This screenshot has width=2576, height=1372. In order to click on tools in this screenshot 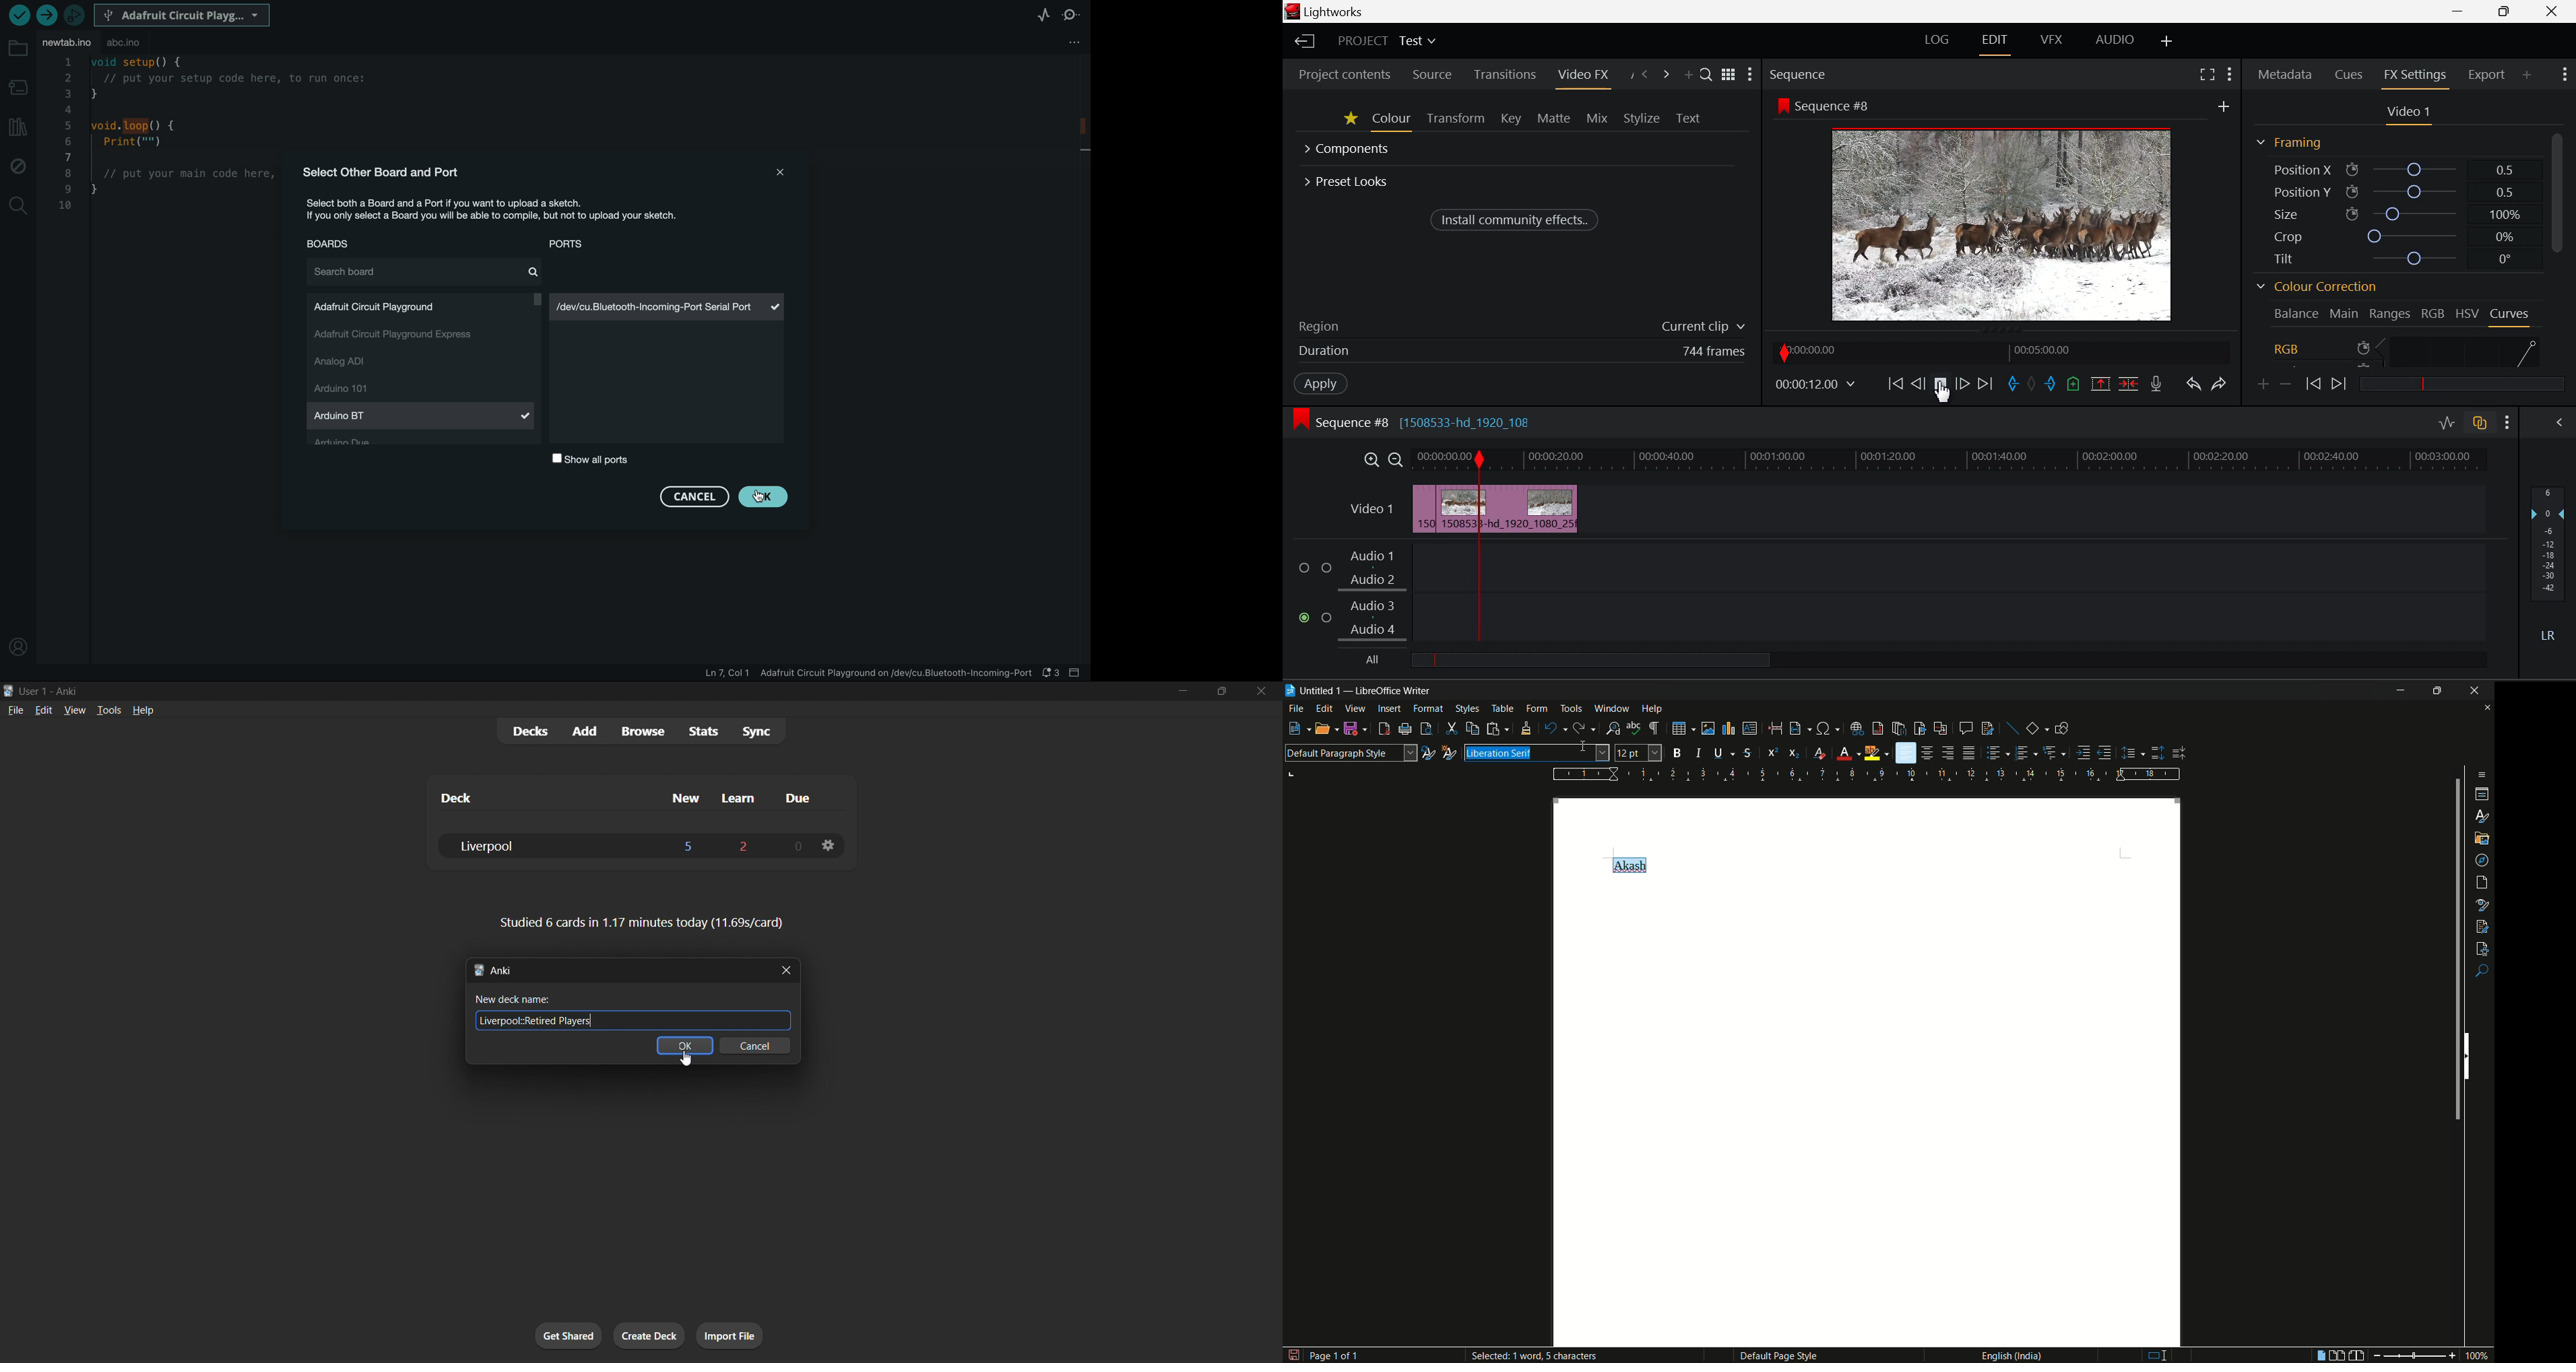, I will do `click(111, 710)`.